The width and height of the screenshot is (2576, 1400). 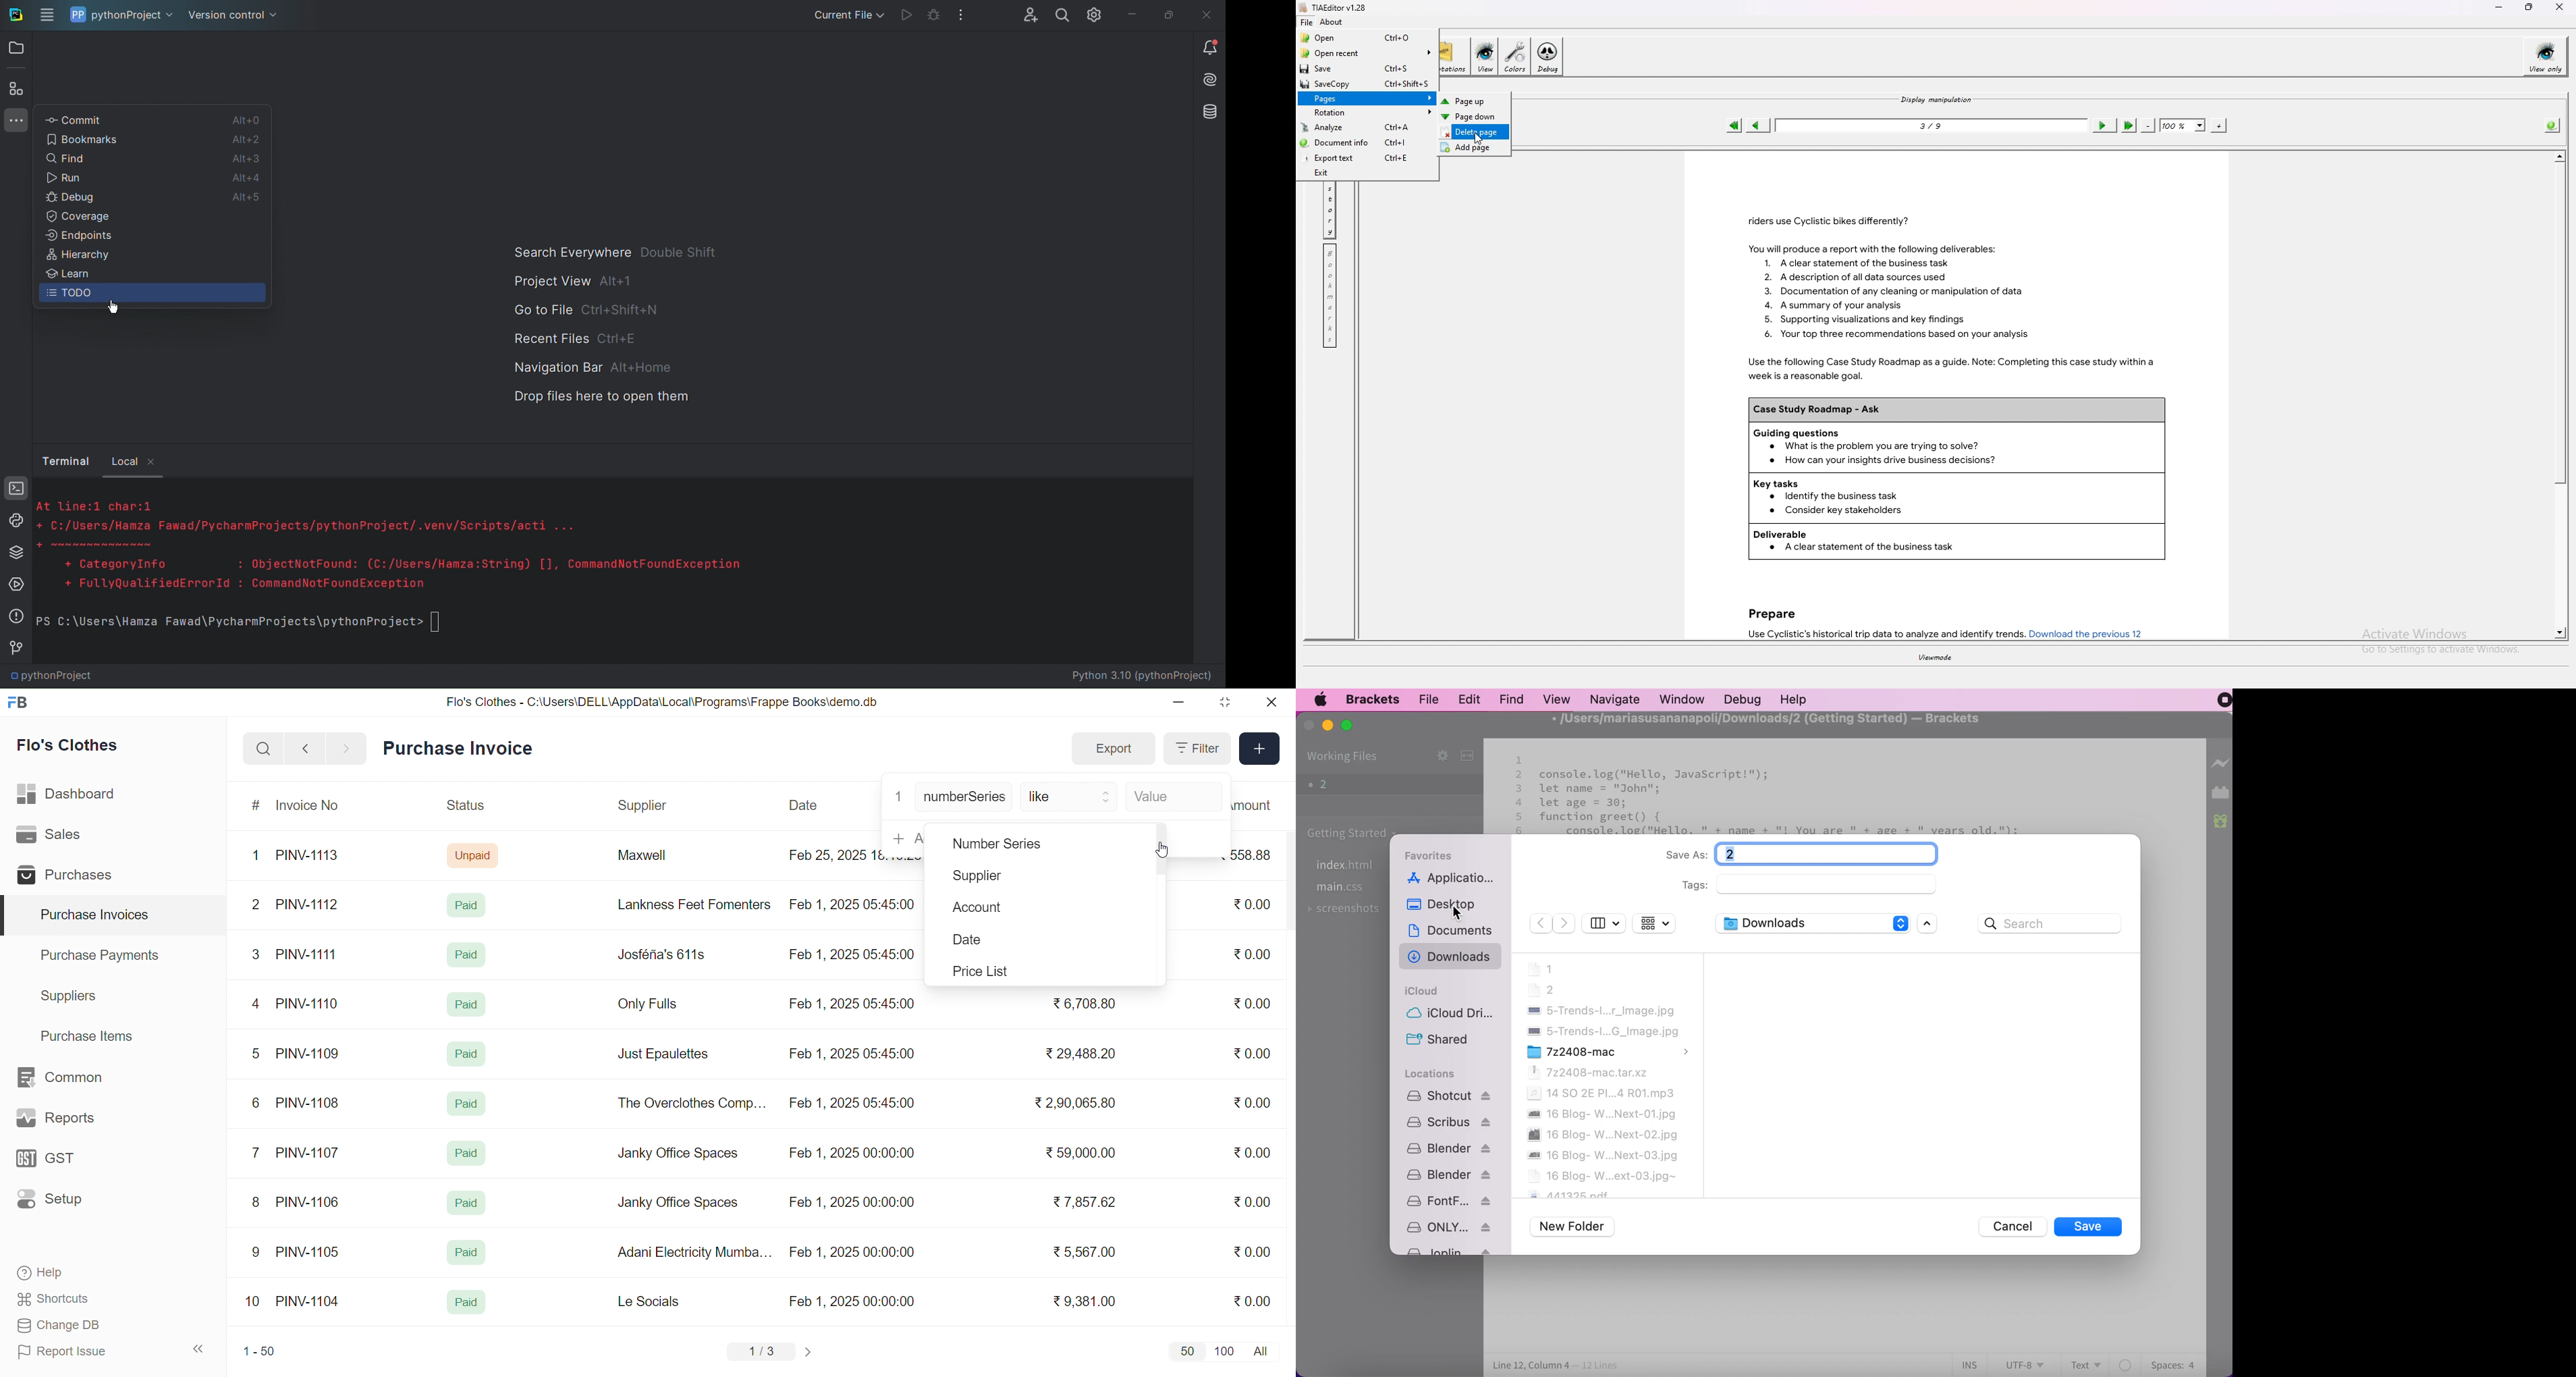 I want to click on PINV-1113, so click(x=313, y=857).